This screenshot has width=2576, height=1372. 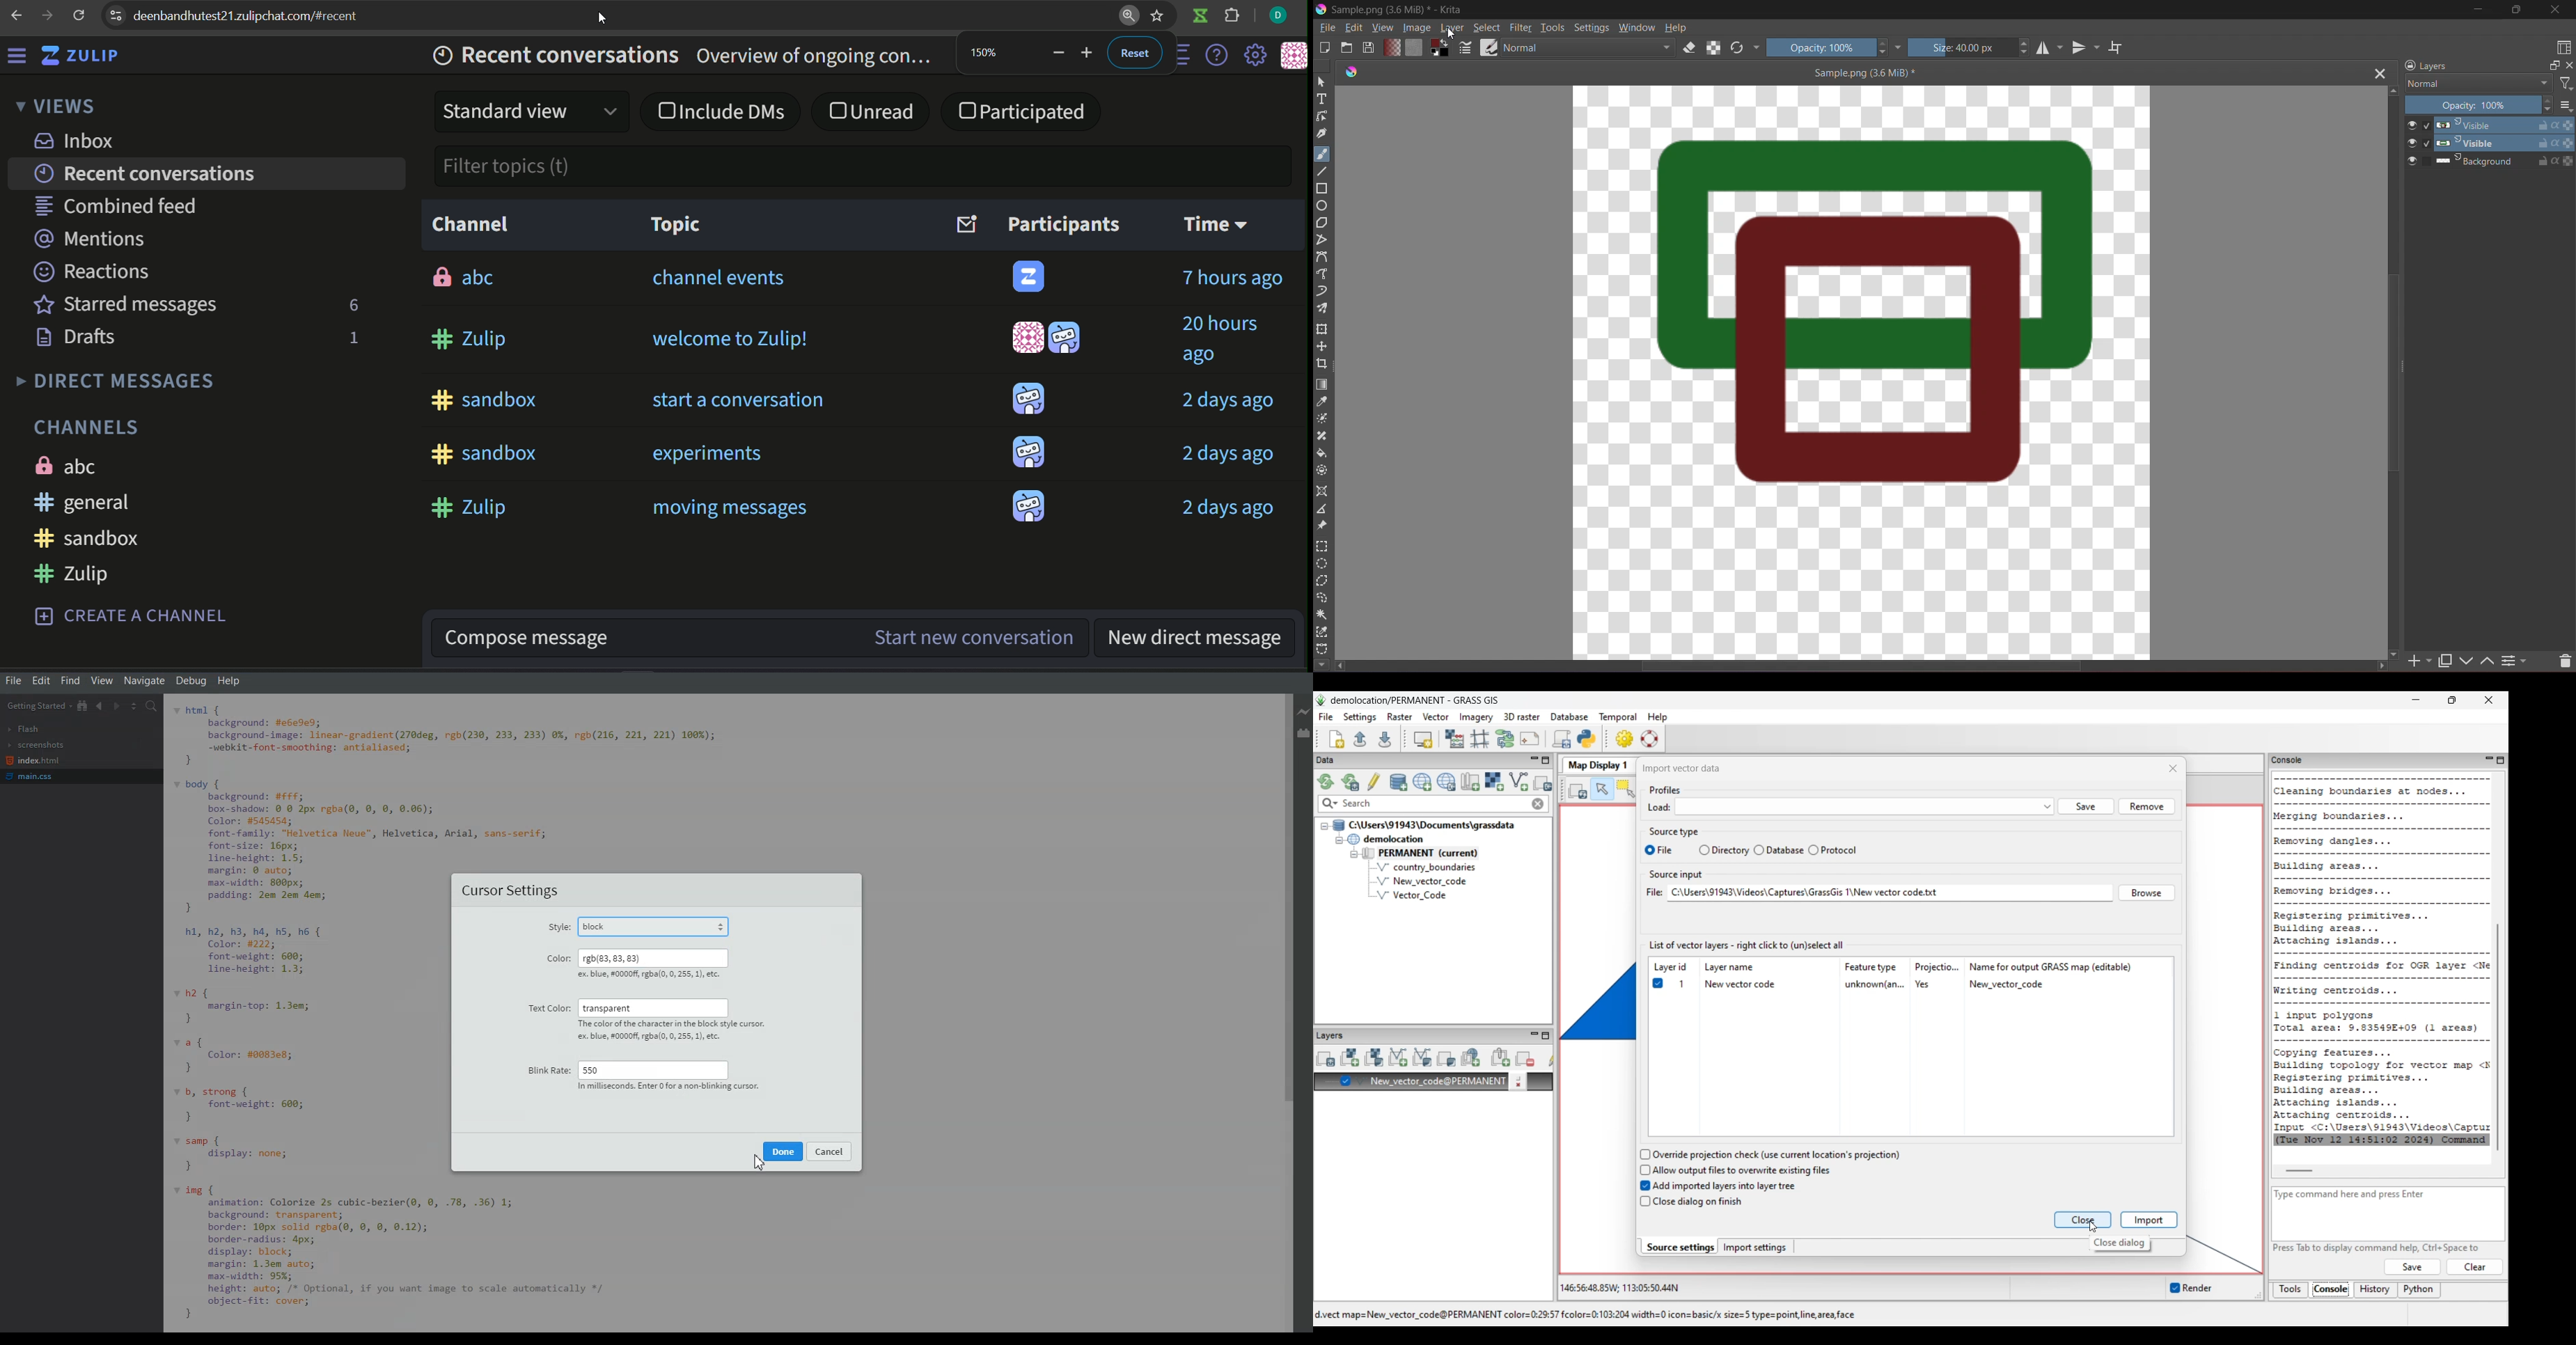 I want to click on Bezier Curve Selection, so click(x=1323, y=647).